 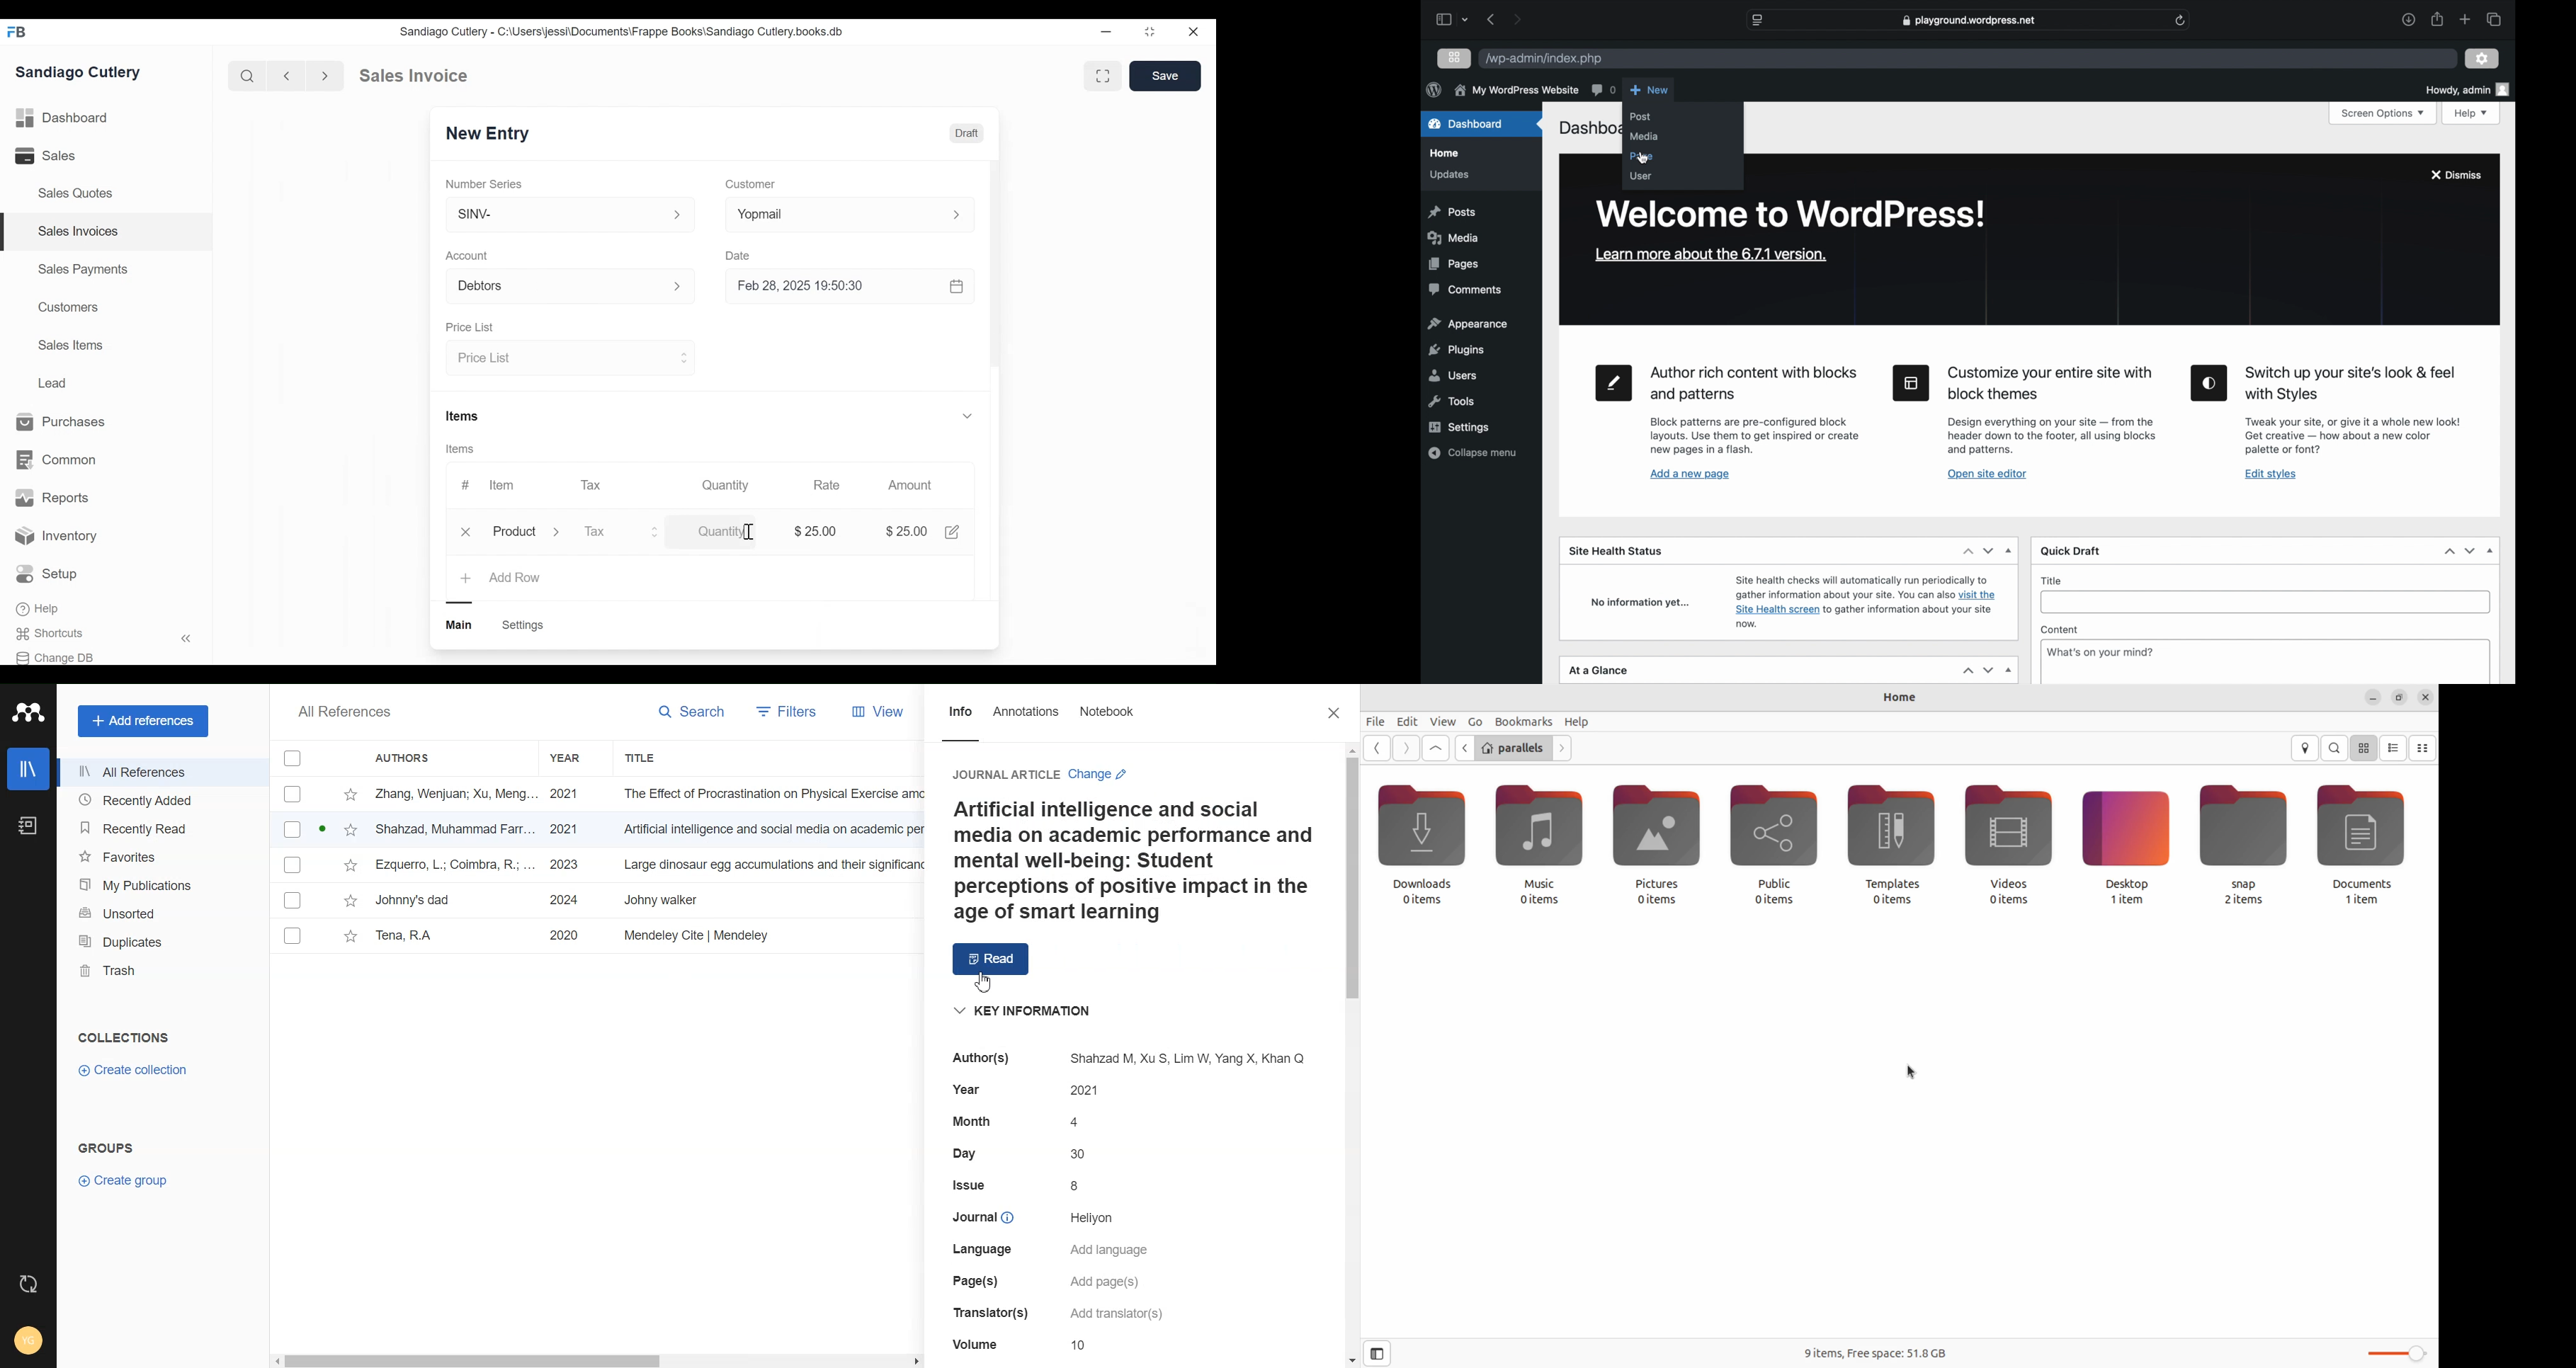 I want to click on icon, so click(x=1911, y=383).